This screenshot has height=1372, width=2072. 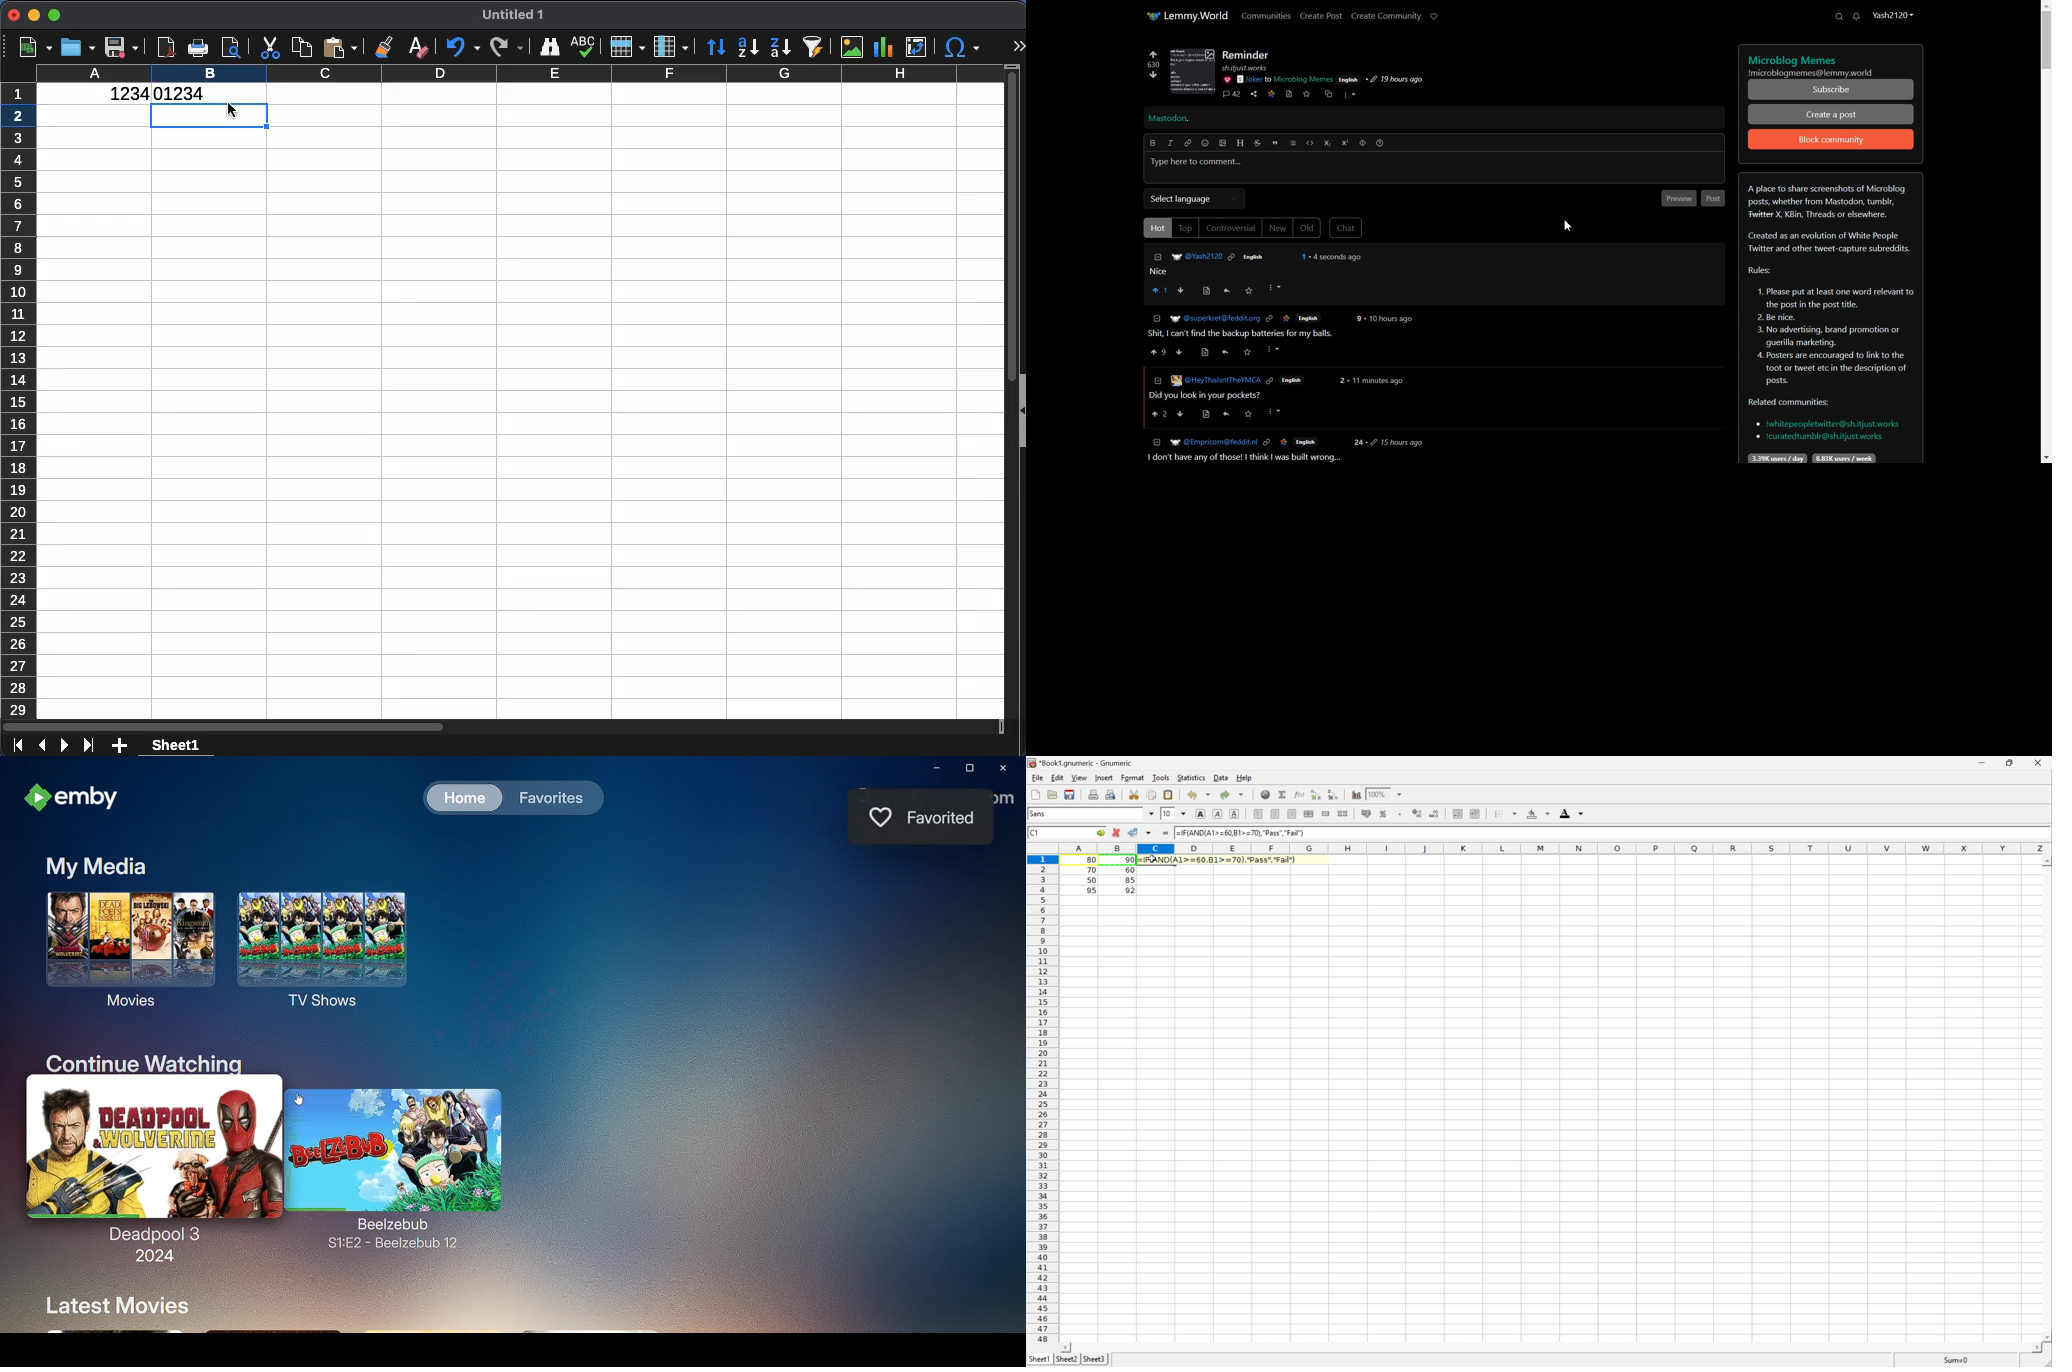 I want to click on , so click(x=1252, y=415).